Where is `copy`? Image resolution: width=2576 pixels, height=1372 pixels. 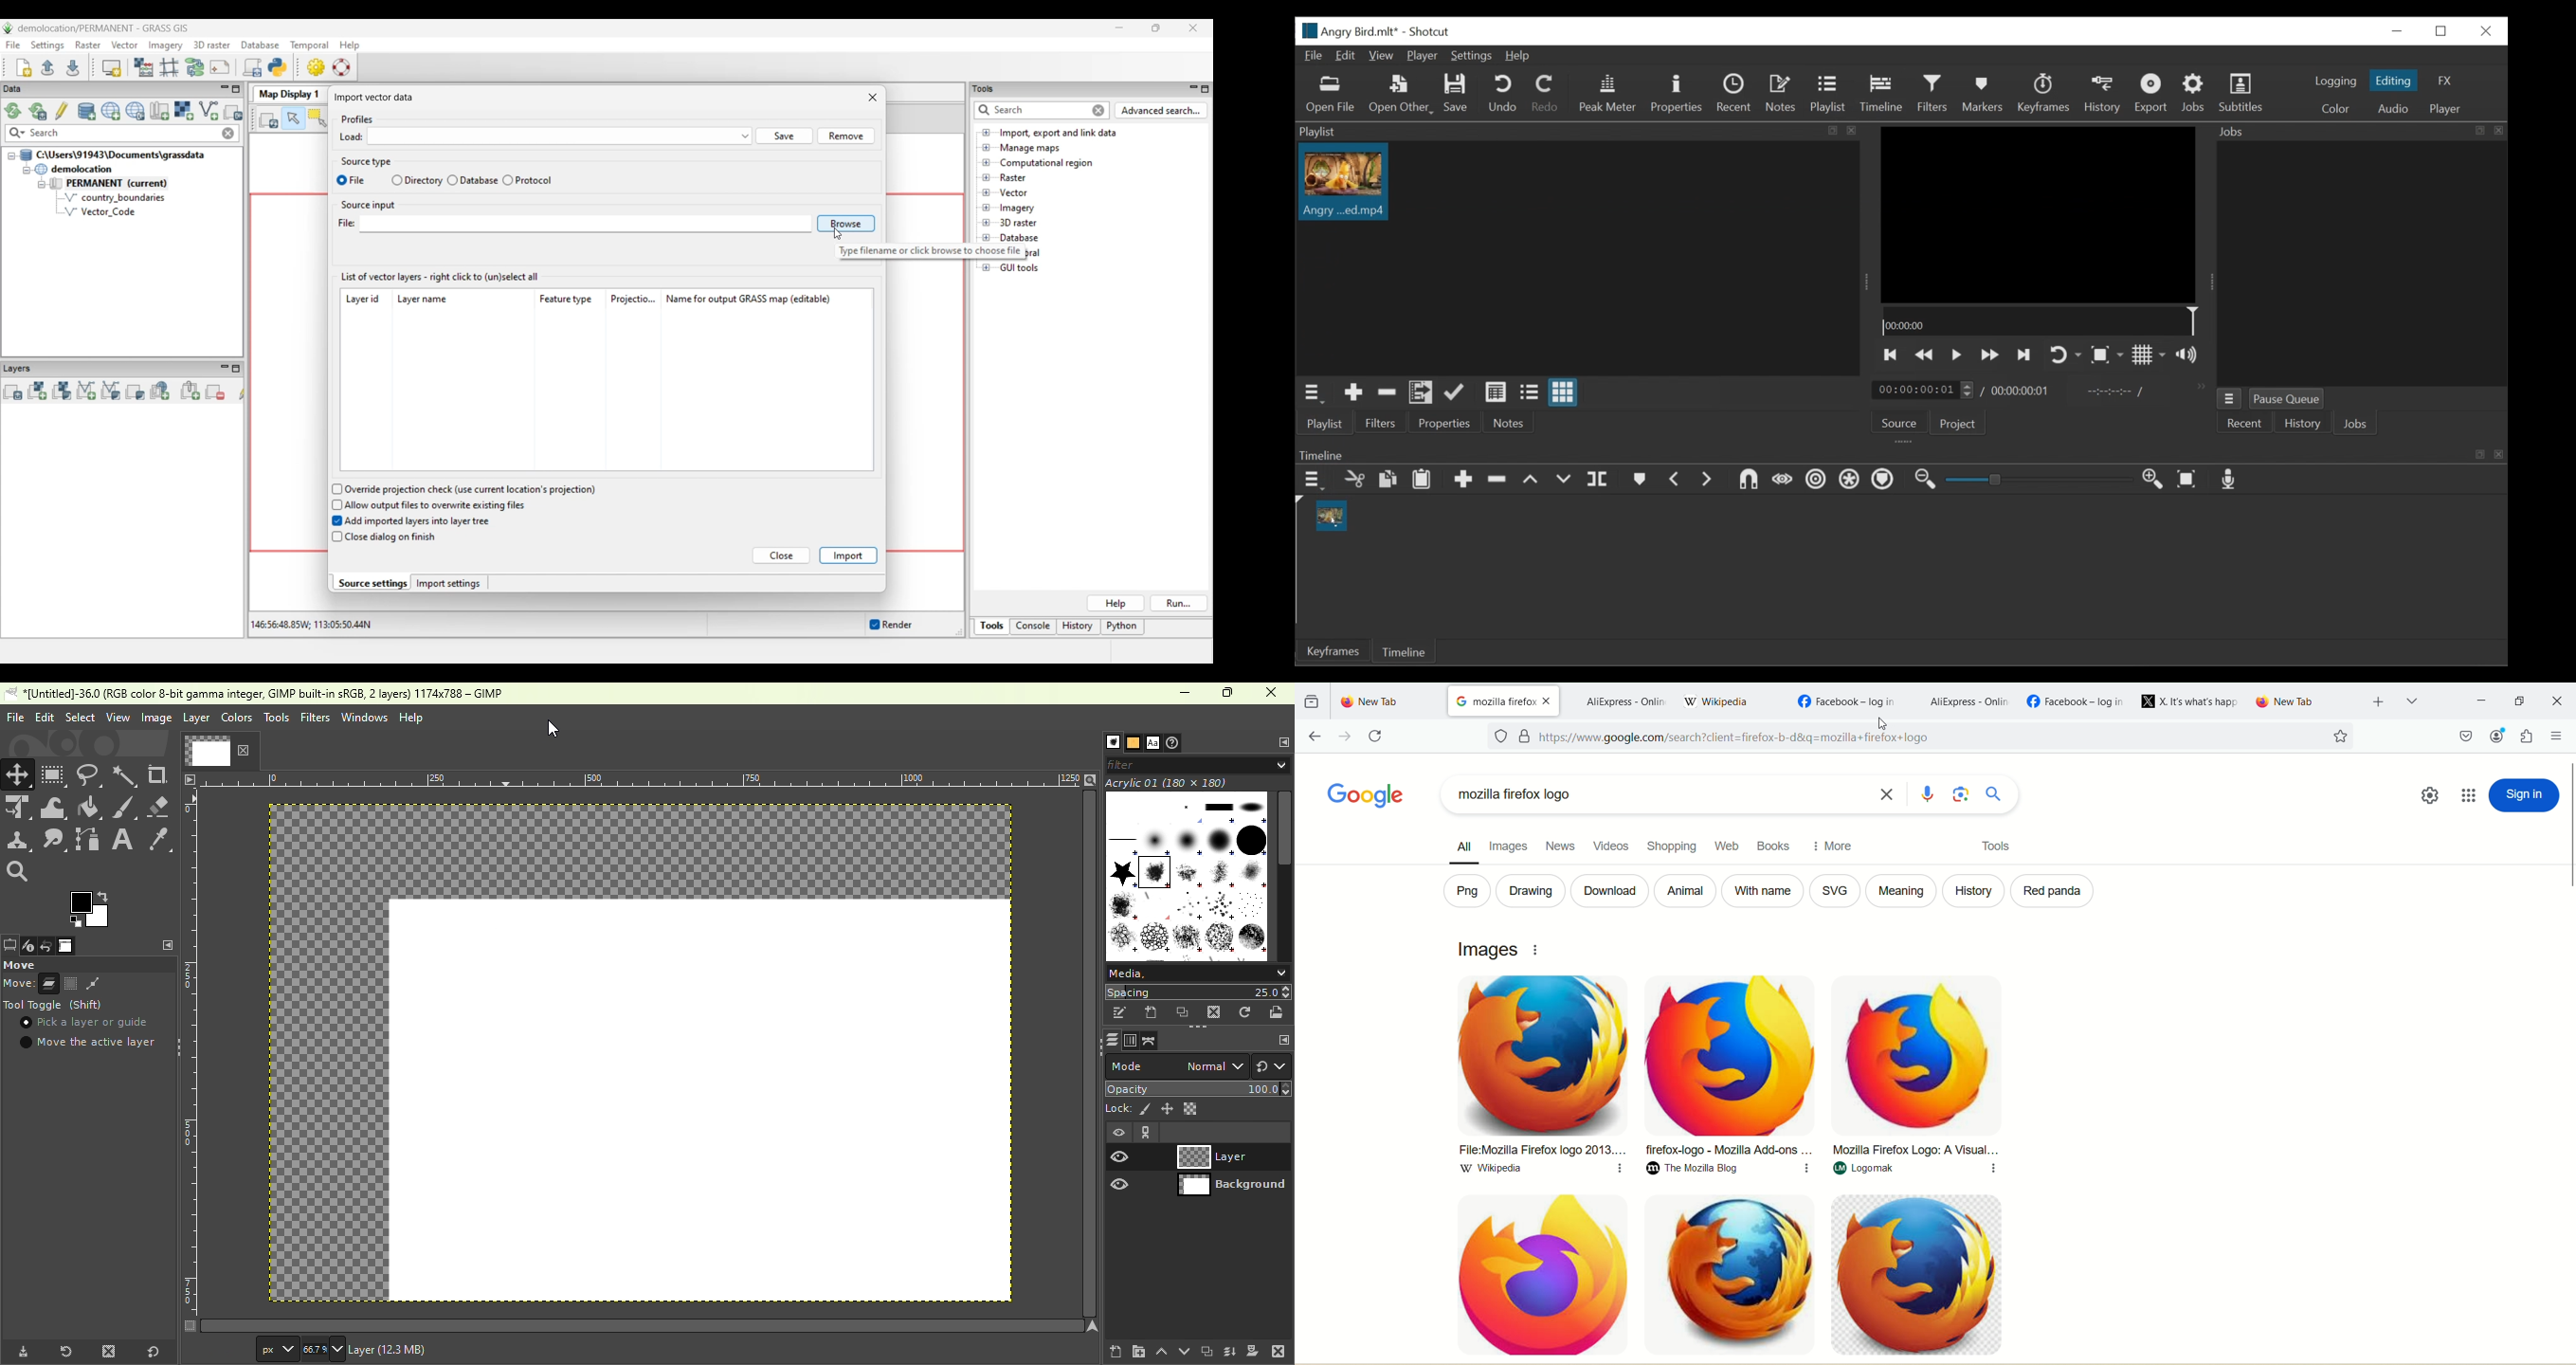
copy is located at coordinates (1388, 480).